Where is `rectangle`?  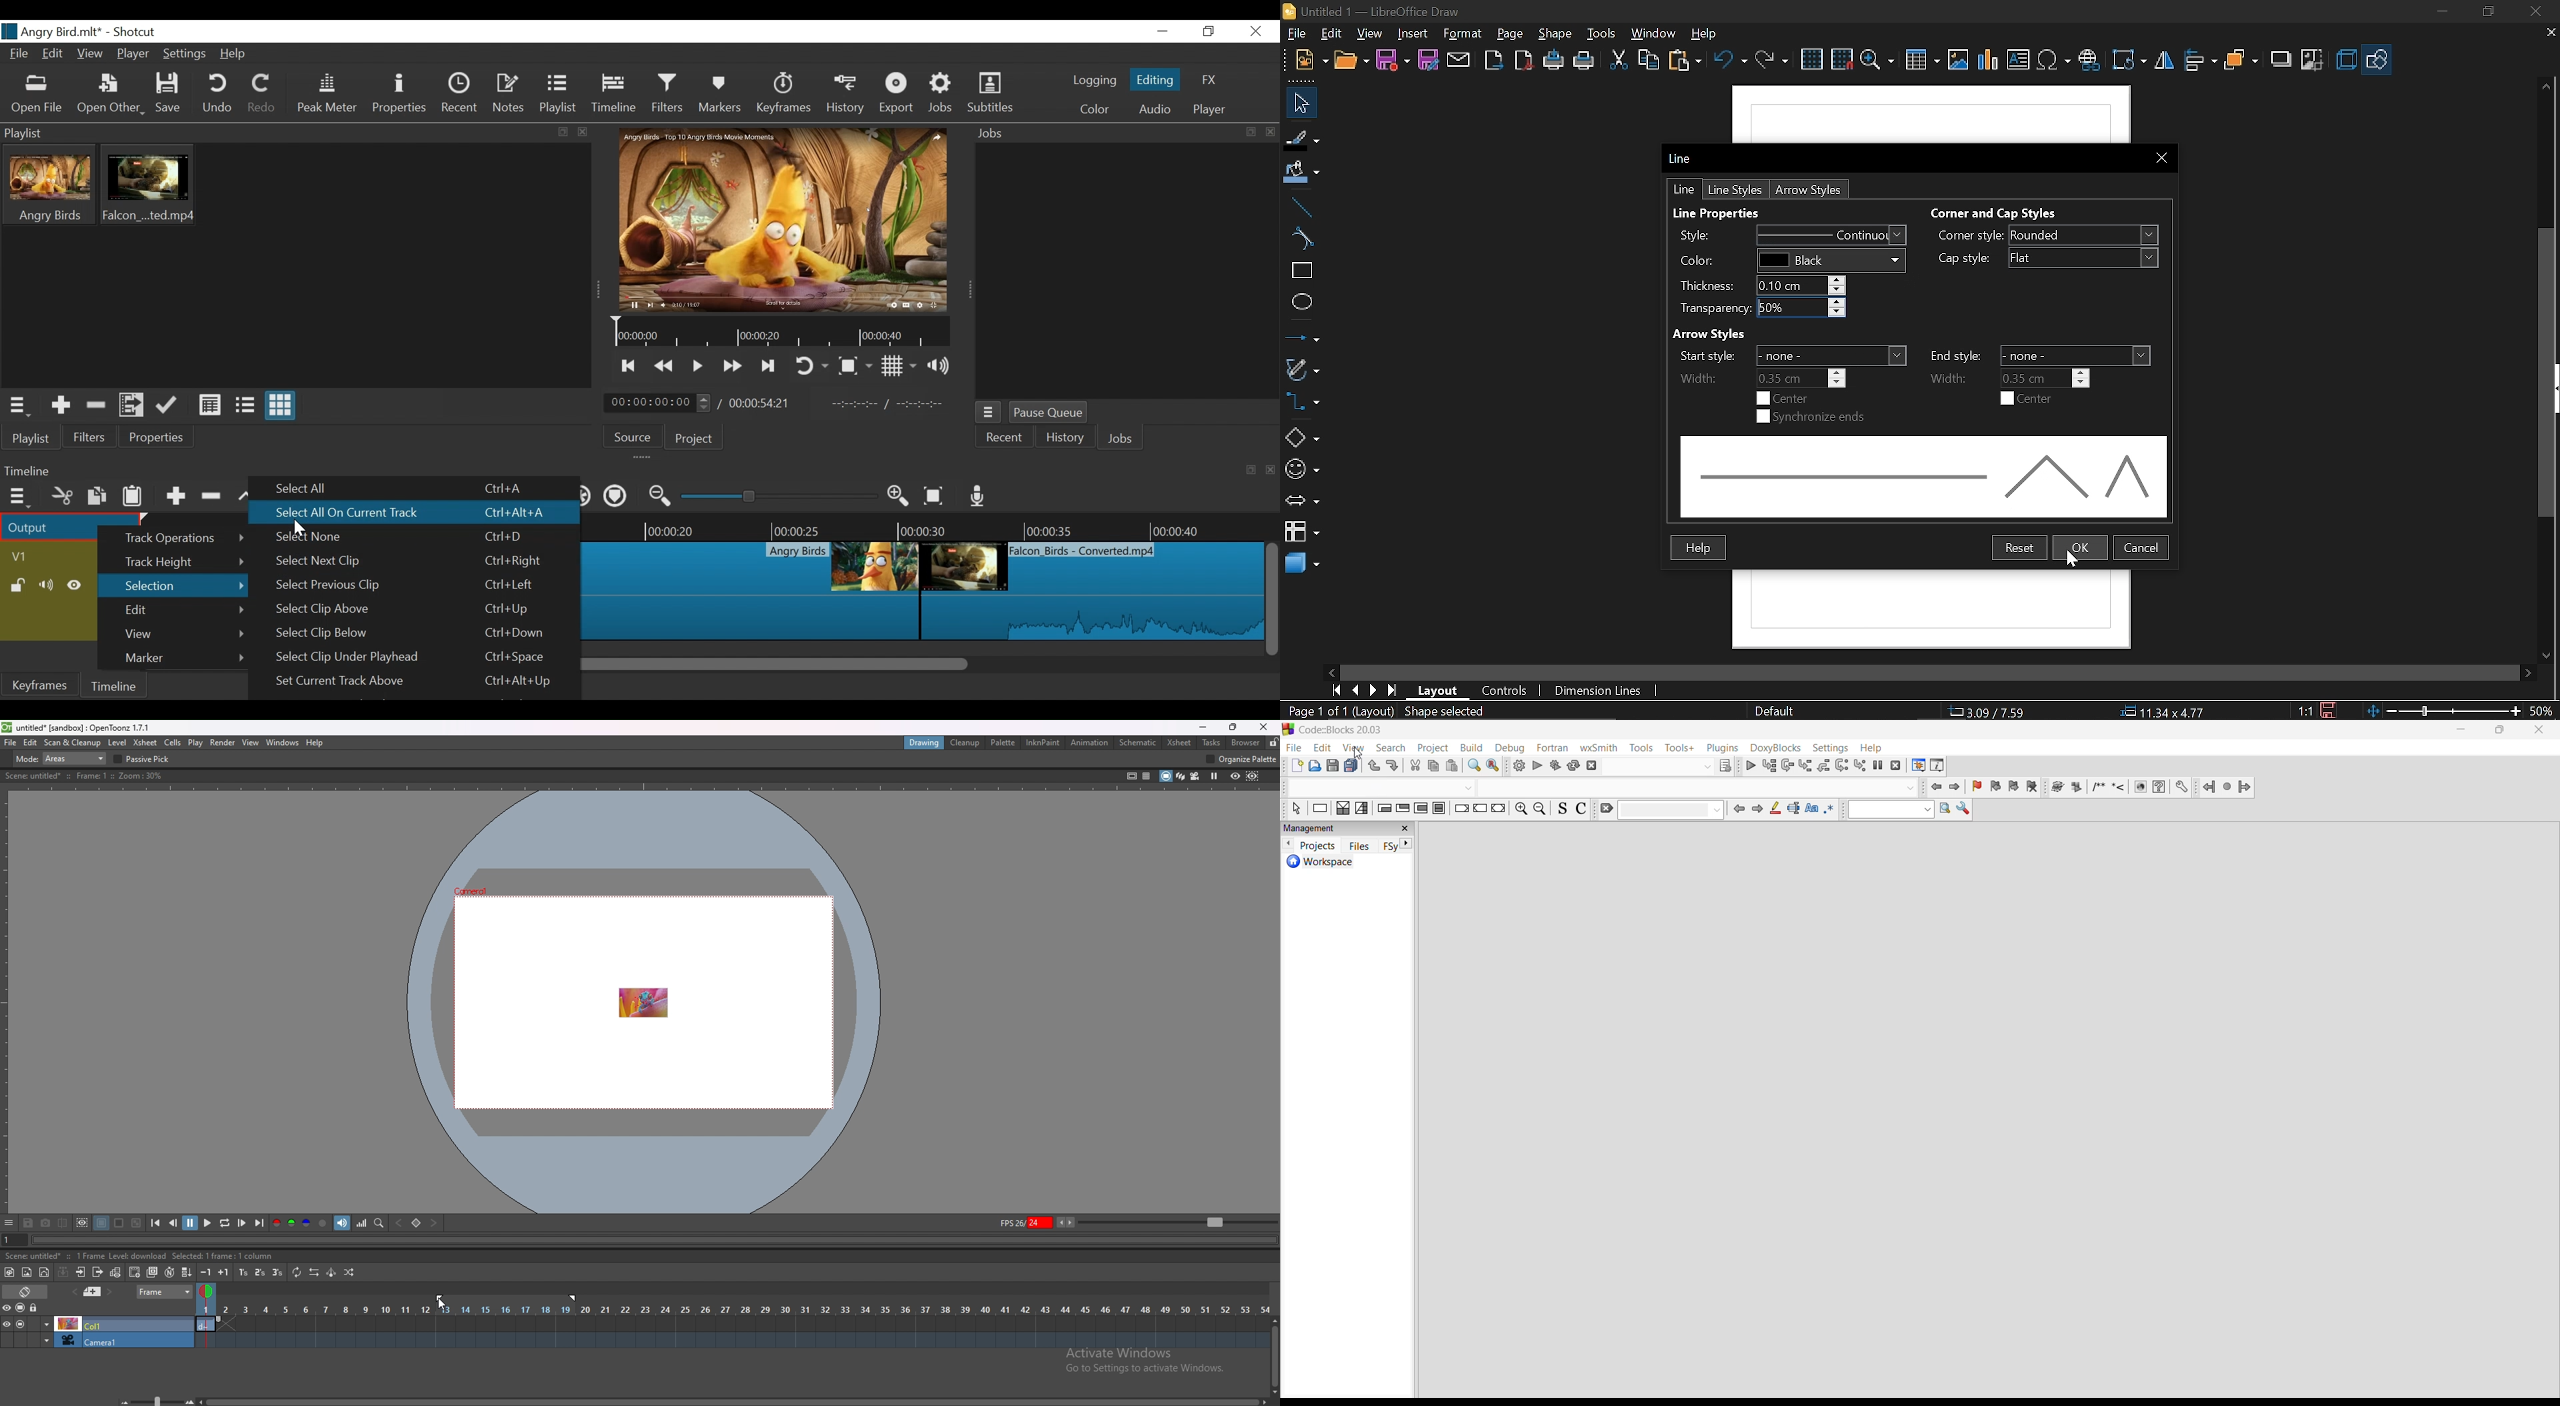
rectangle is located at coordinates (1300, 271).